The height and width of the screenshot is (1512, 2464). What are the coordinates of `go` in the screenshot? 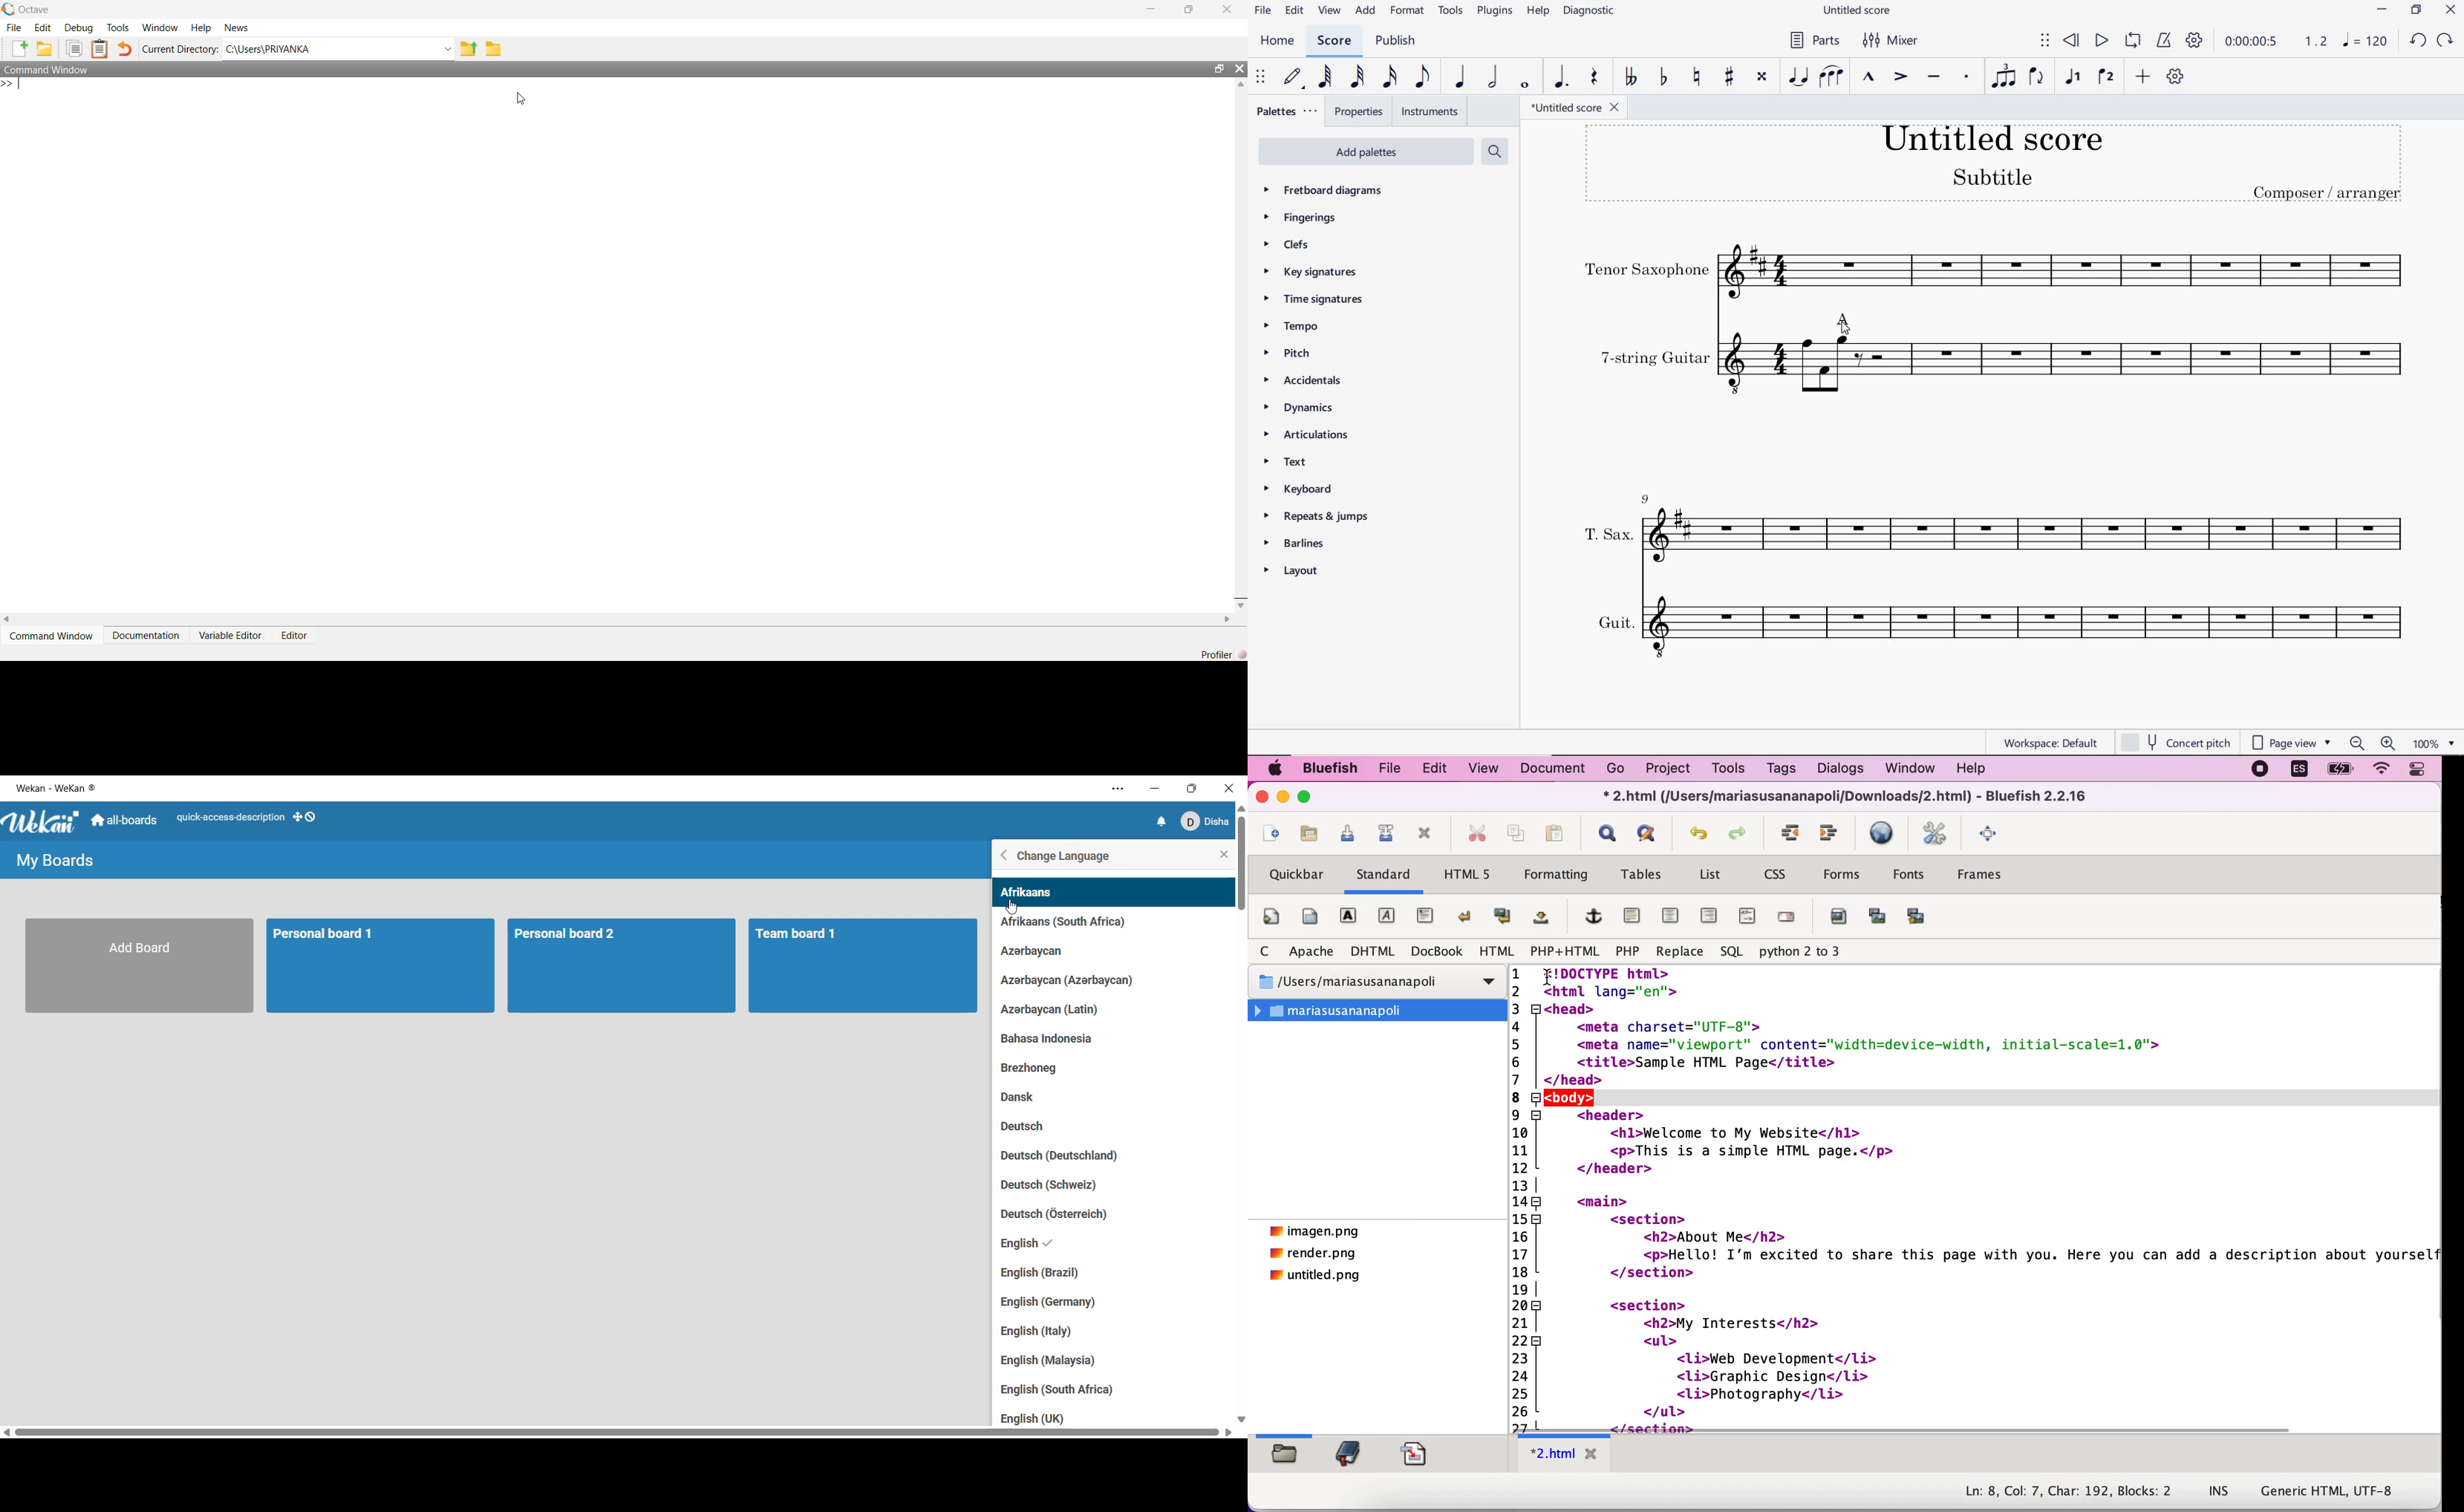 It's located at (1619, 767).